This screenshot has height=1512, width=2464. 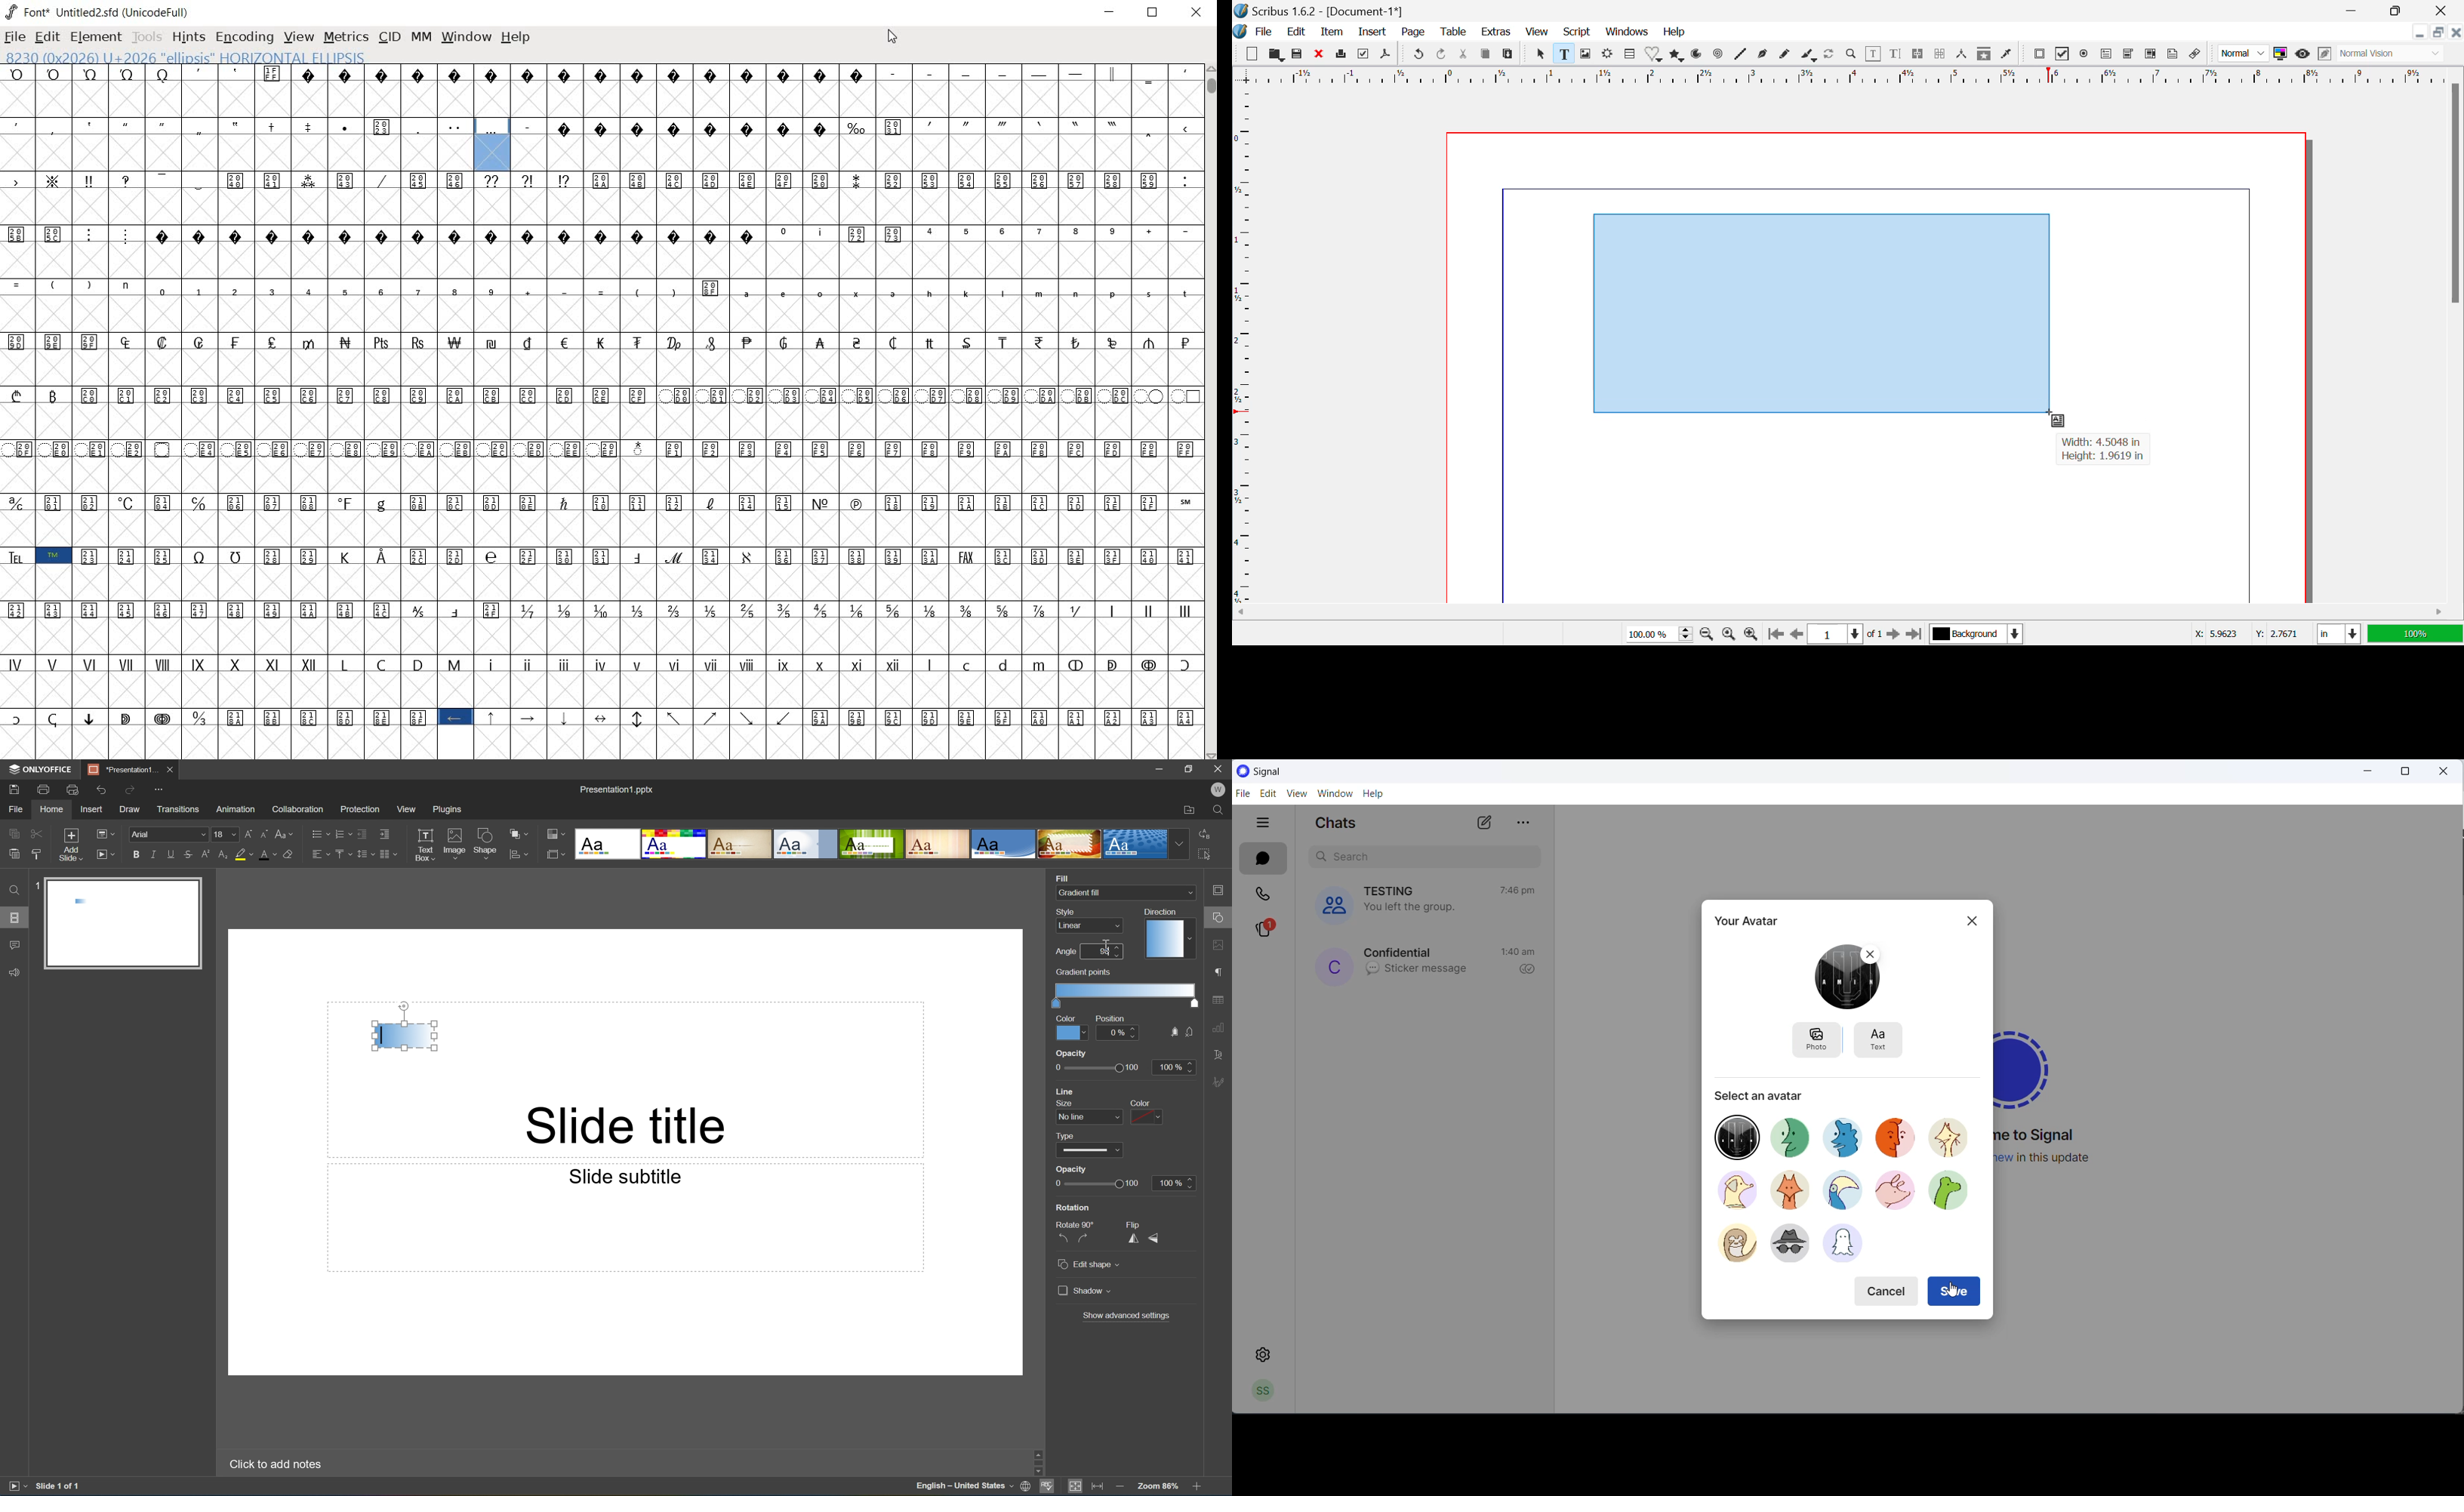 I want to click on Arrange shape, so click(x=521, y=834).